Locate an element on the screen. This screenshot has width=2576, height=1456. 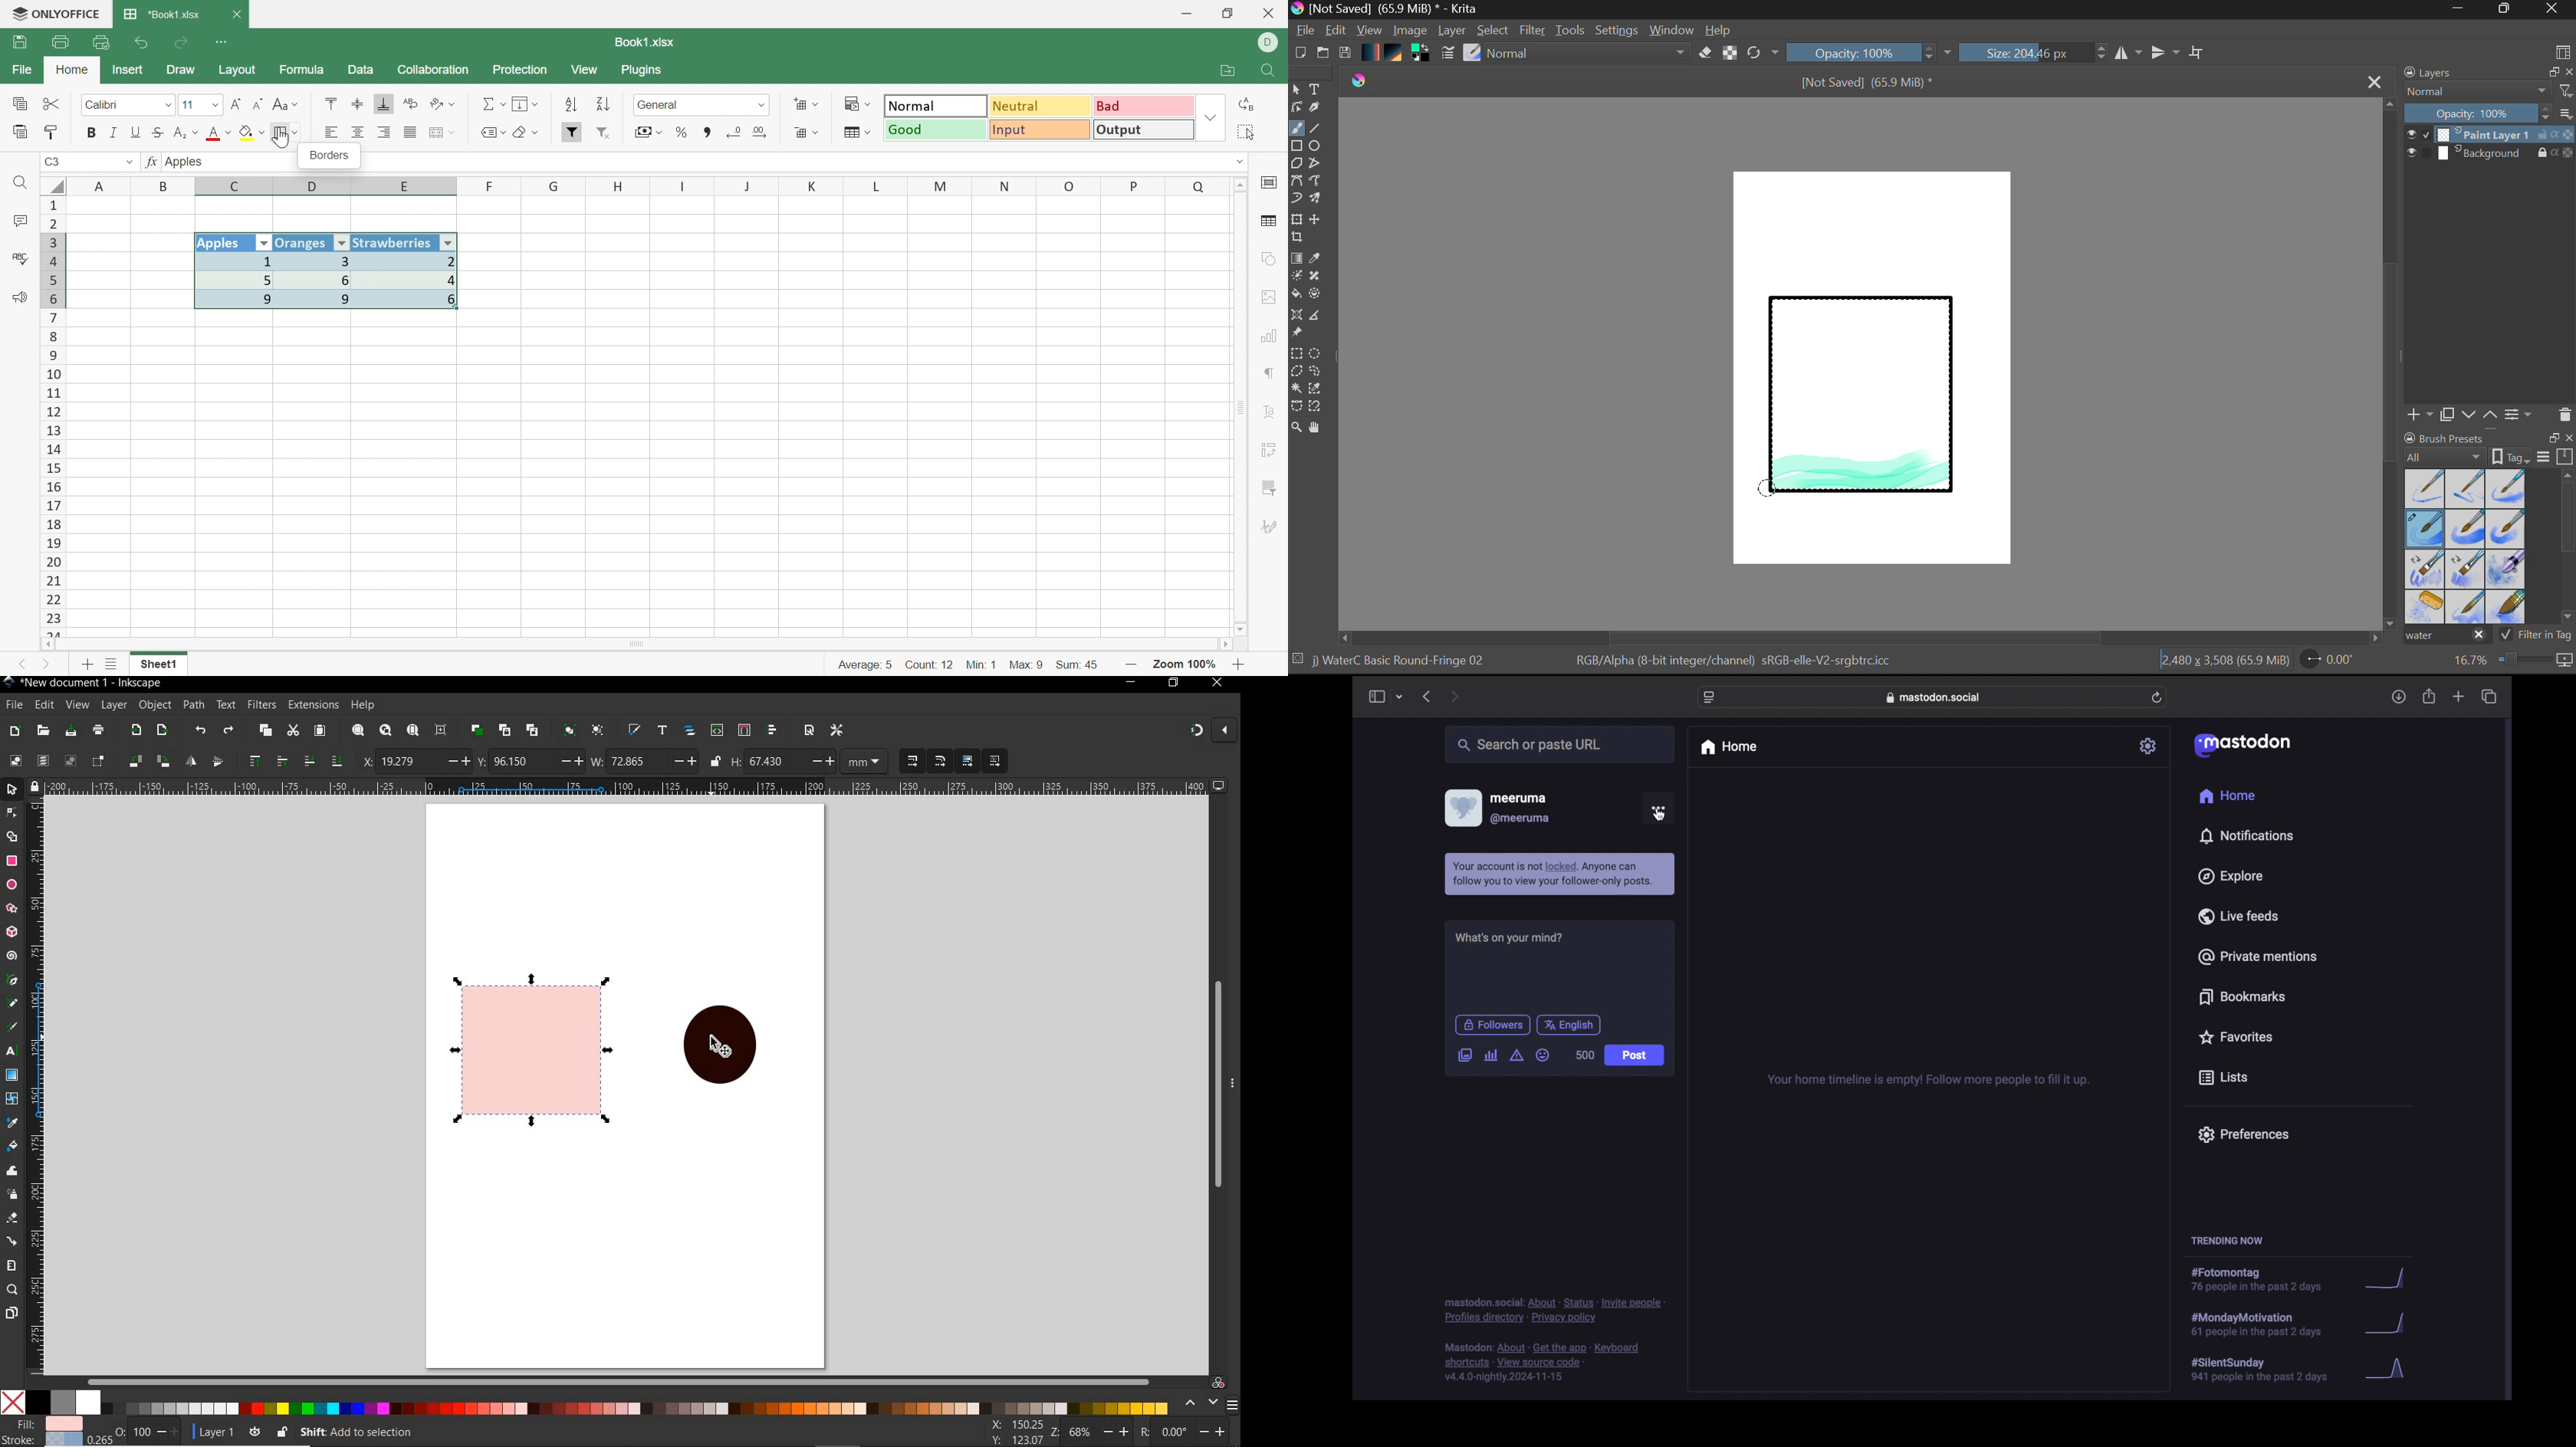
A is located at coordinates (101, 184).